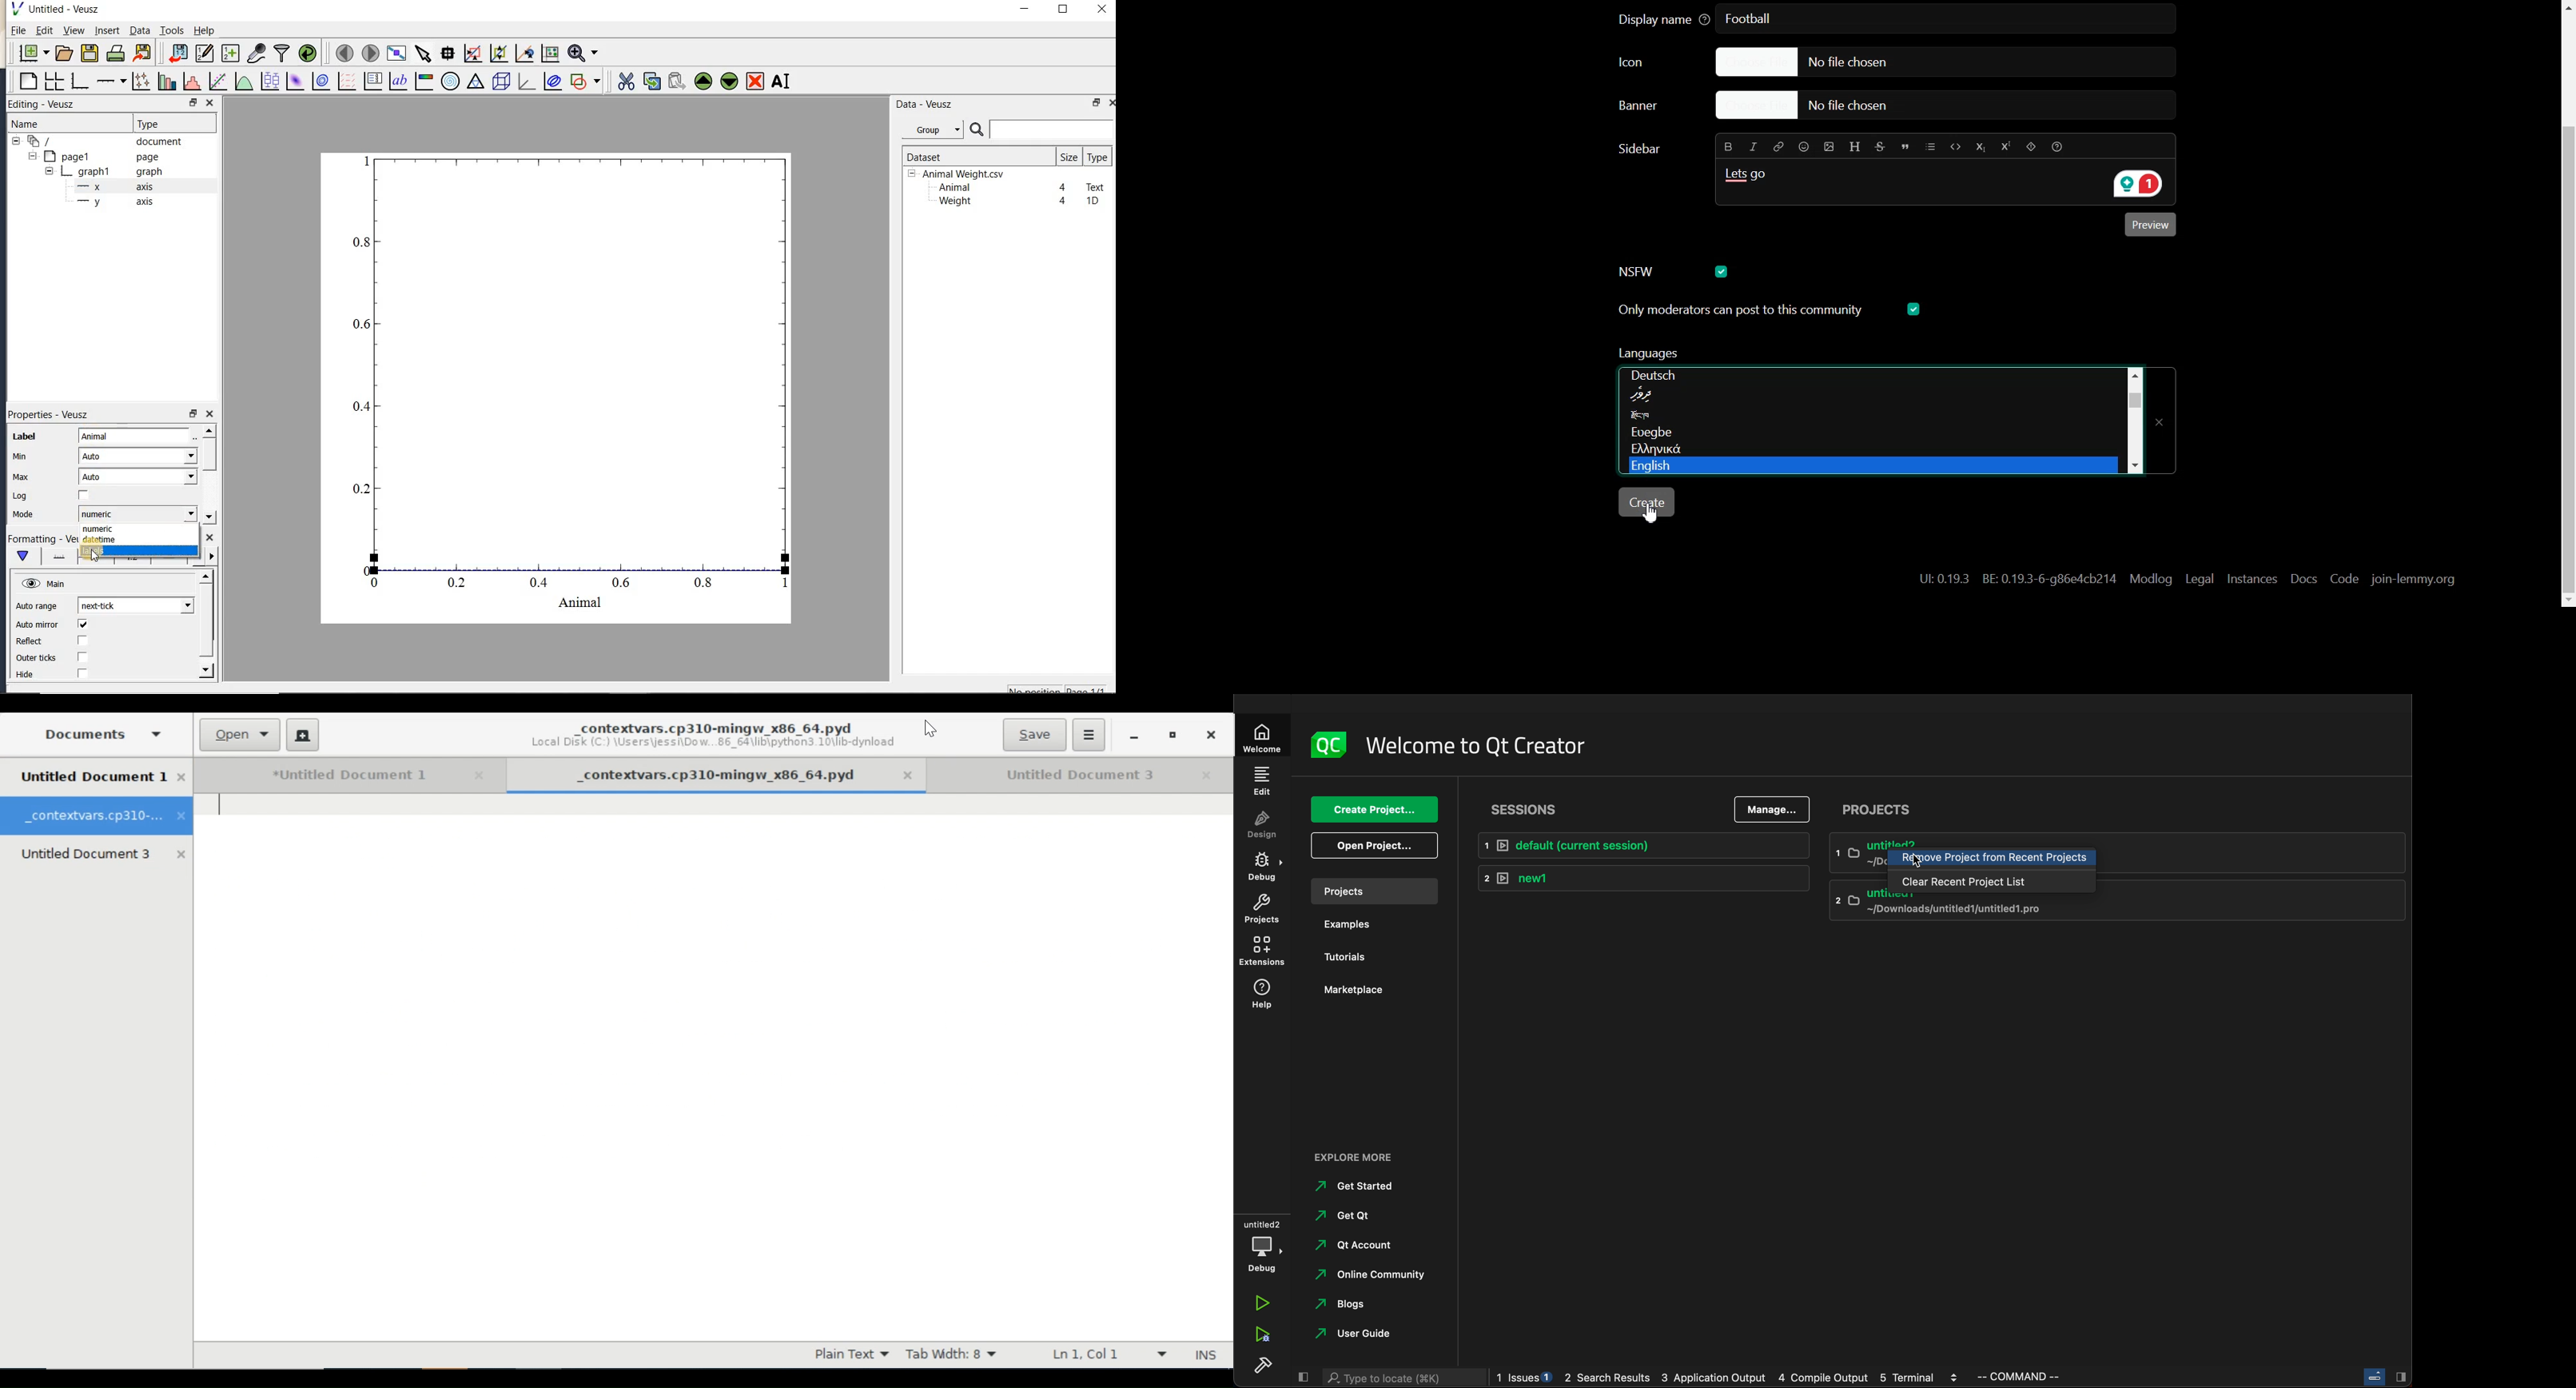 Image resolution: width=2576 pixels, height=1400 pixels. What do you see at coordinates (1364, 955) in the screenshot?
I see `tutorials` at bounding box center [1364, 955].